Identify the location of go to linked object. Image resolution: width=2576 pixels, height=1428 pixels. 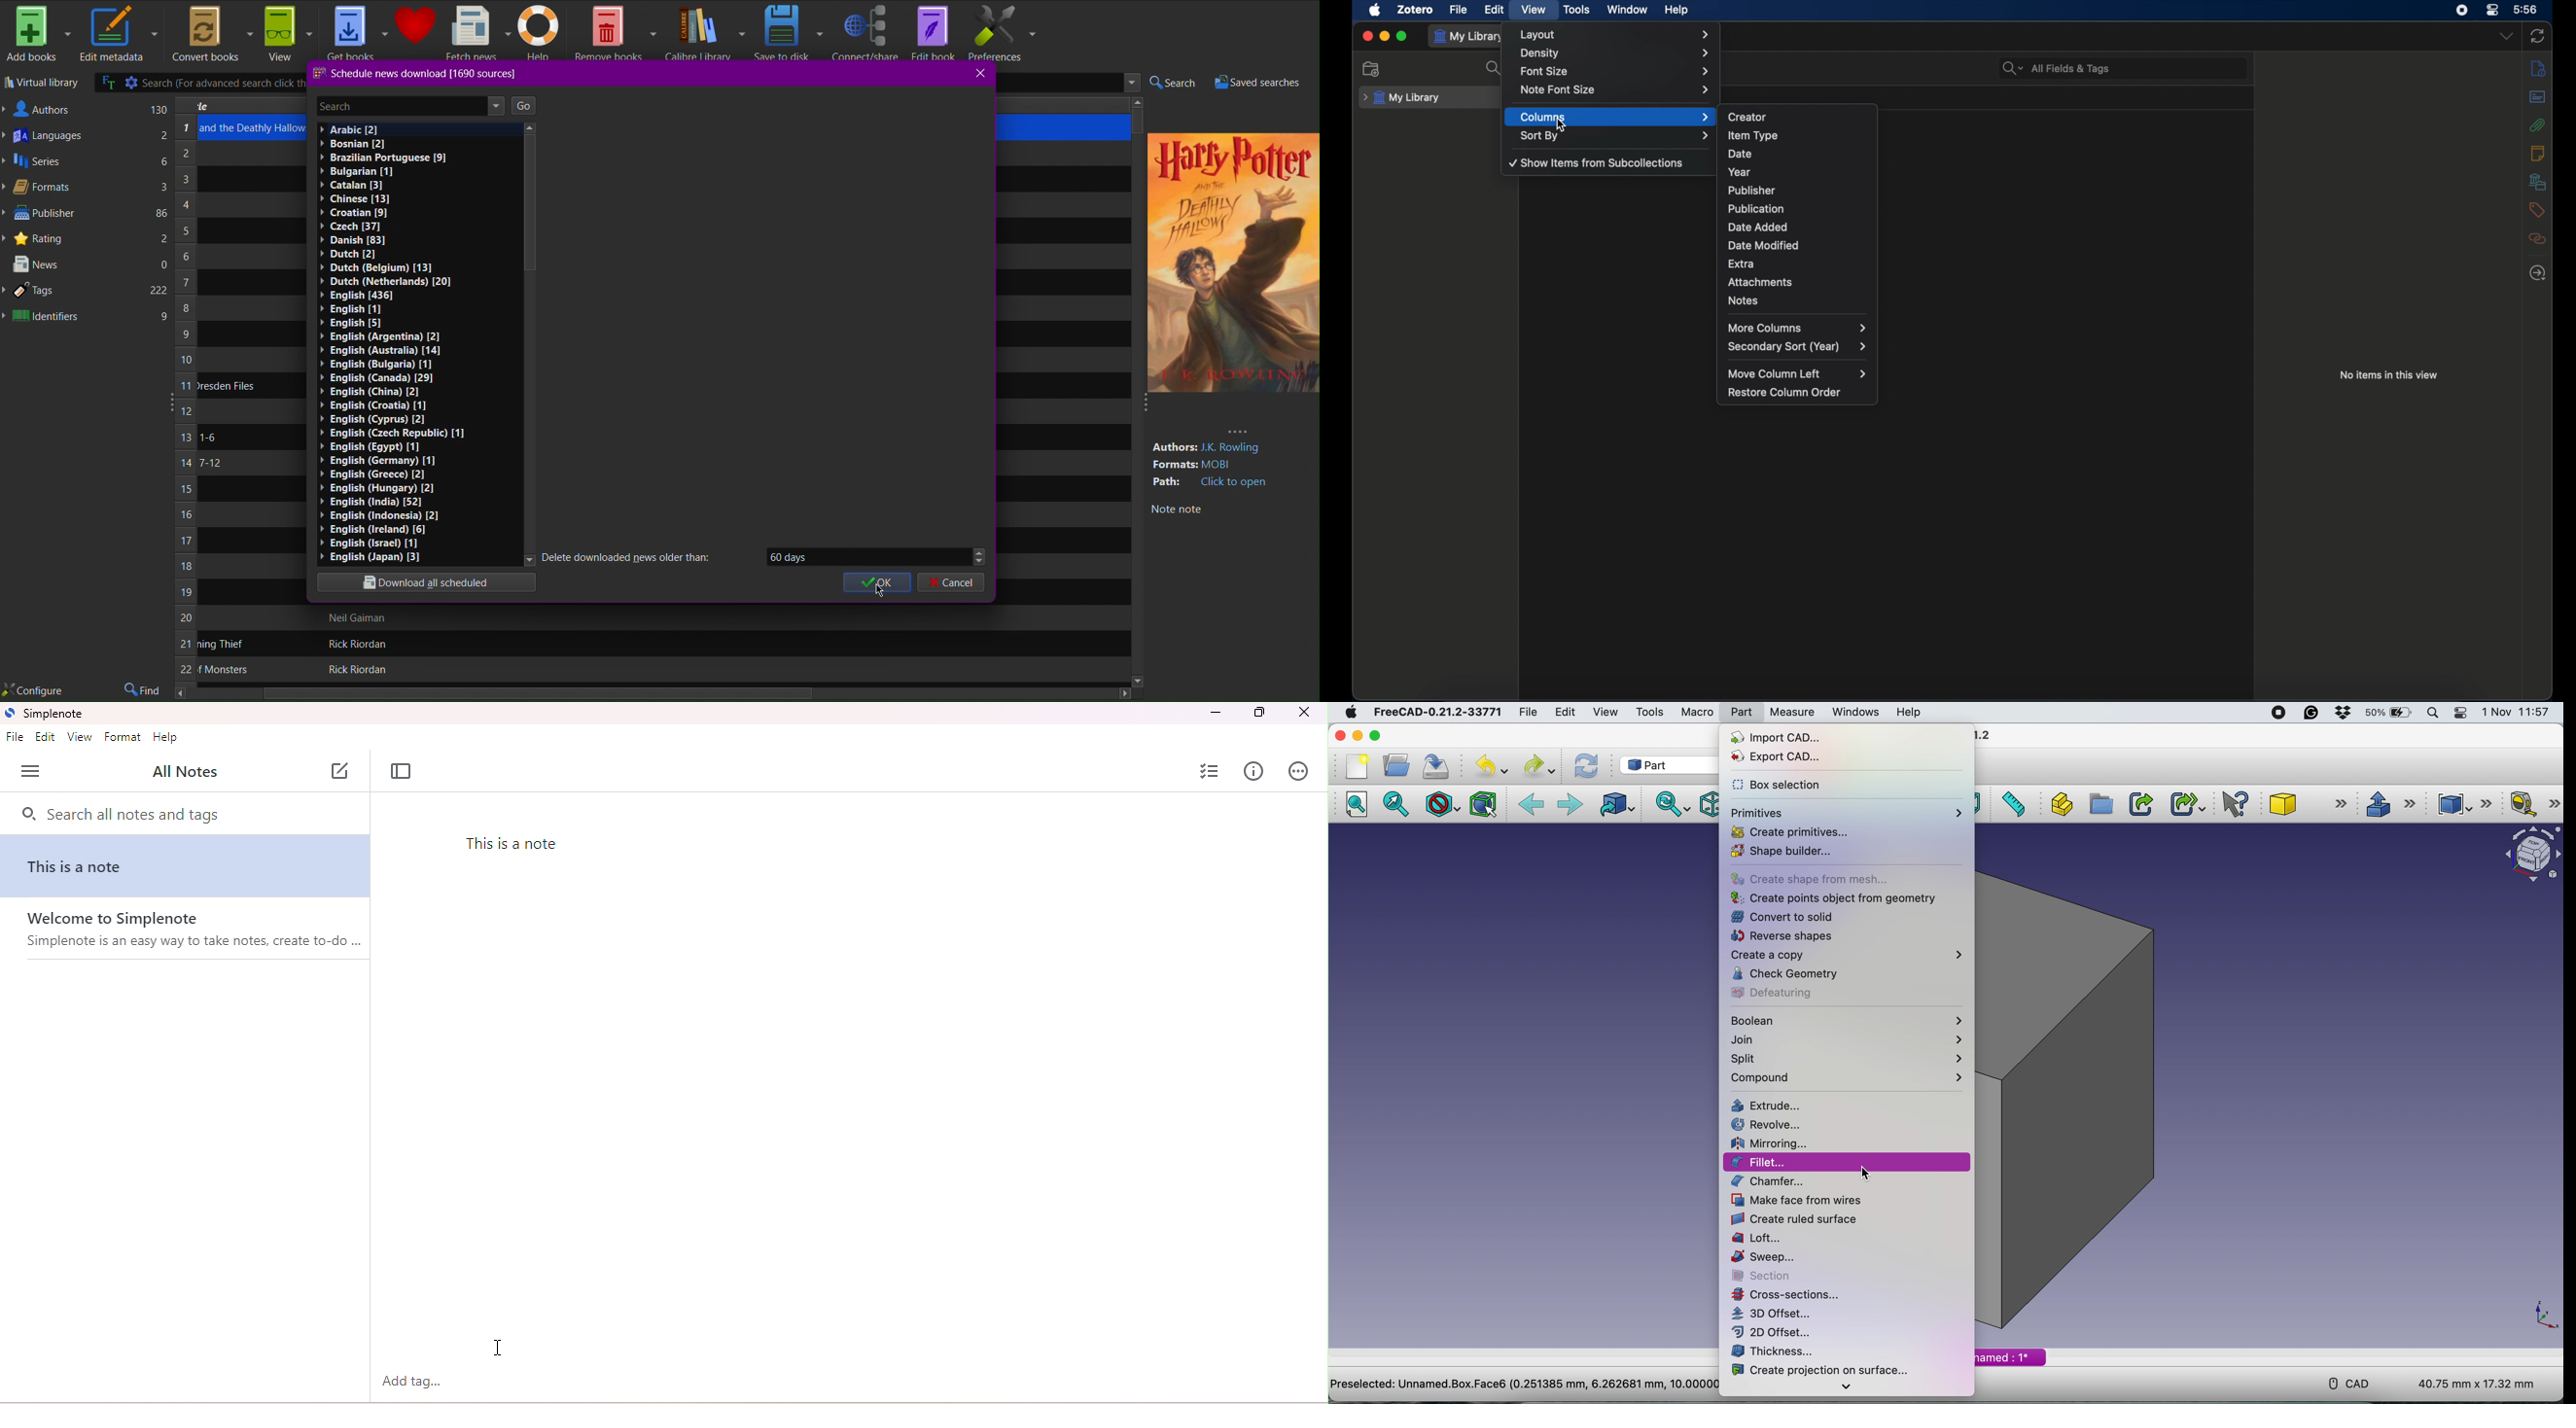
(1615, 806).